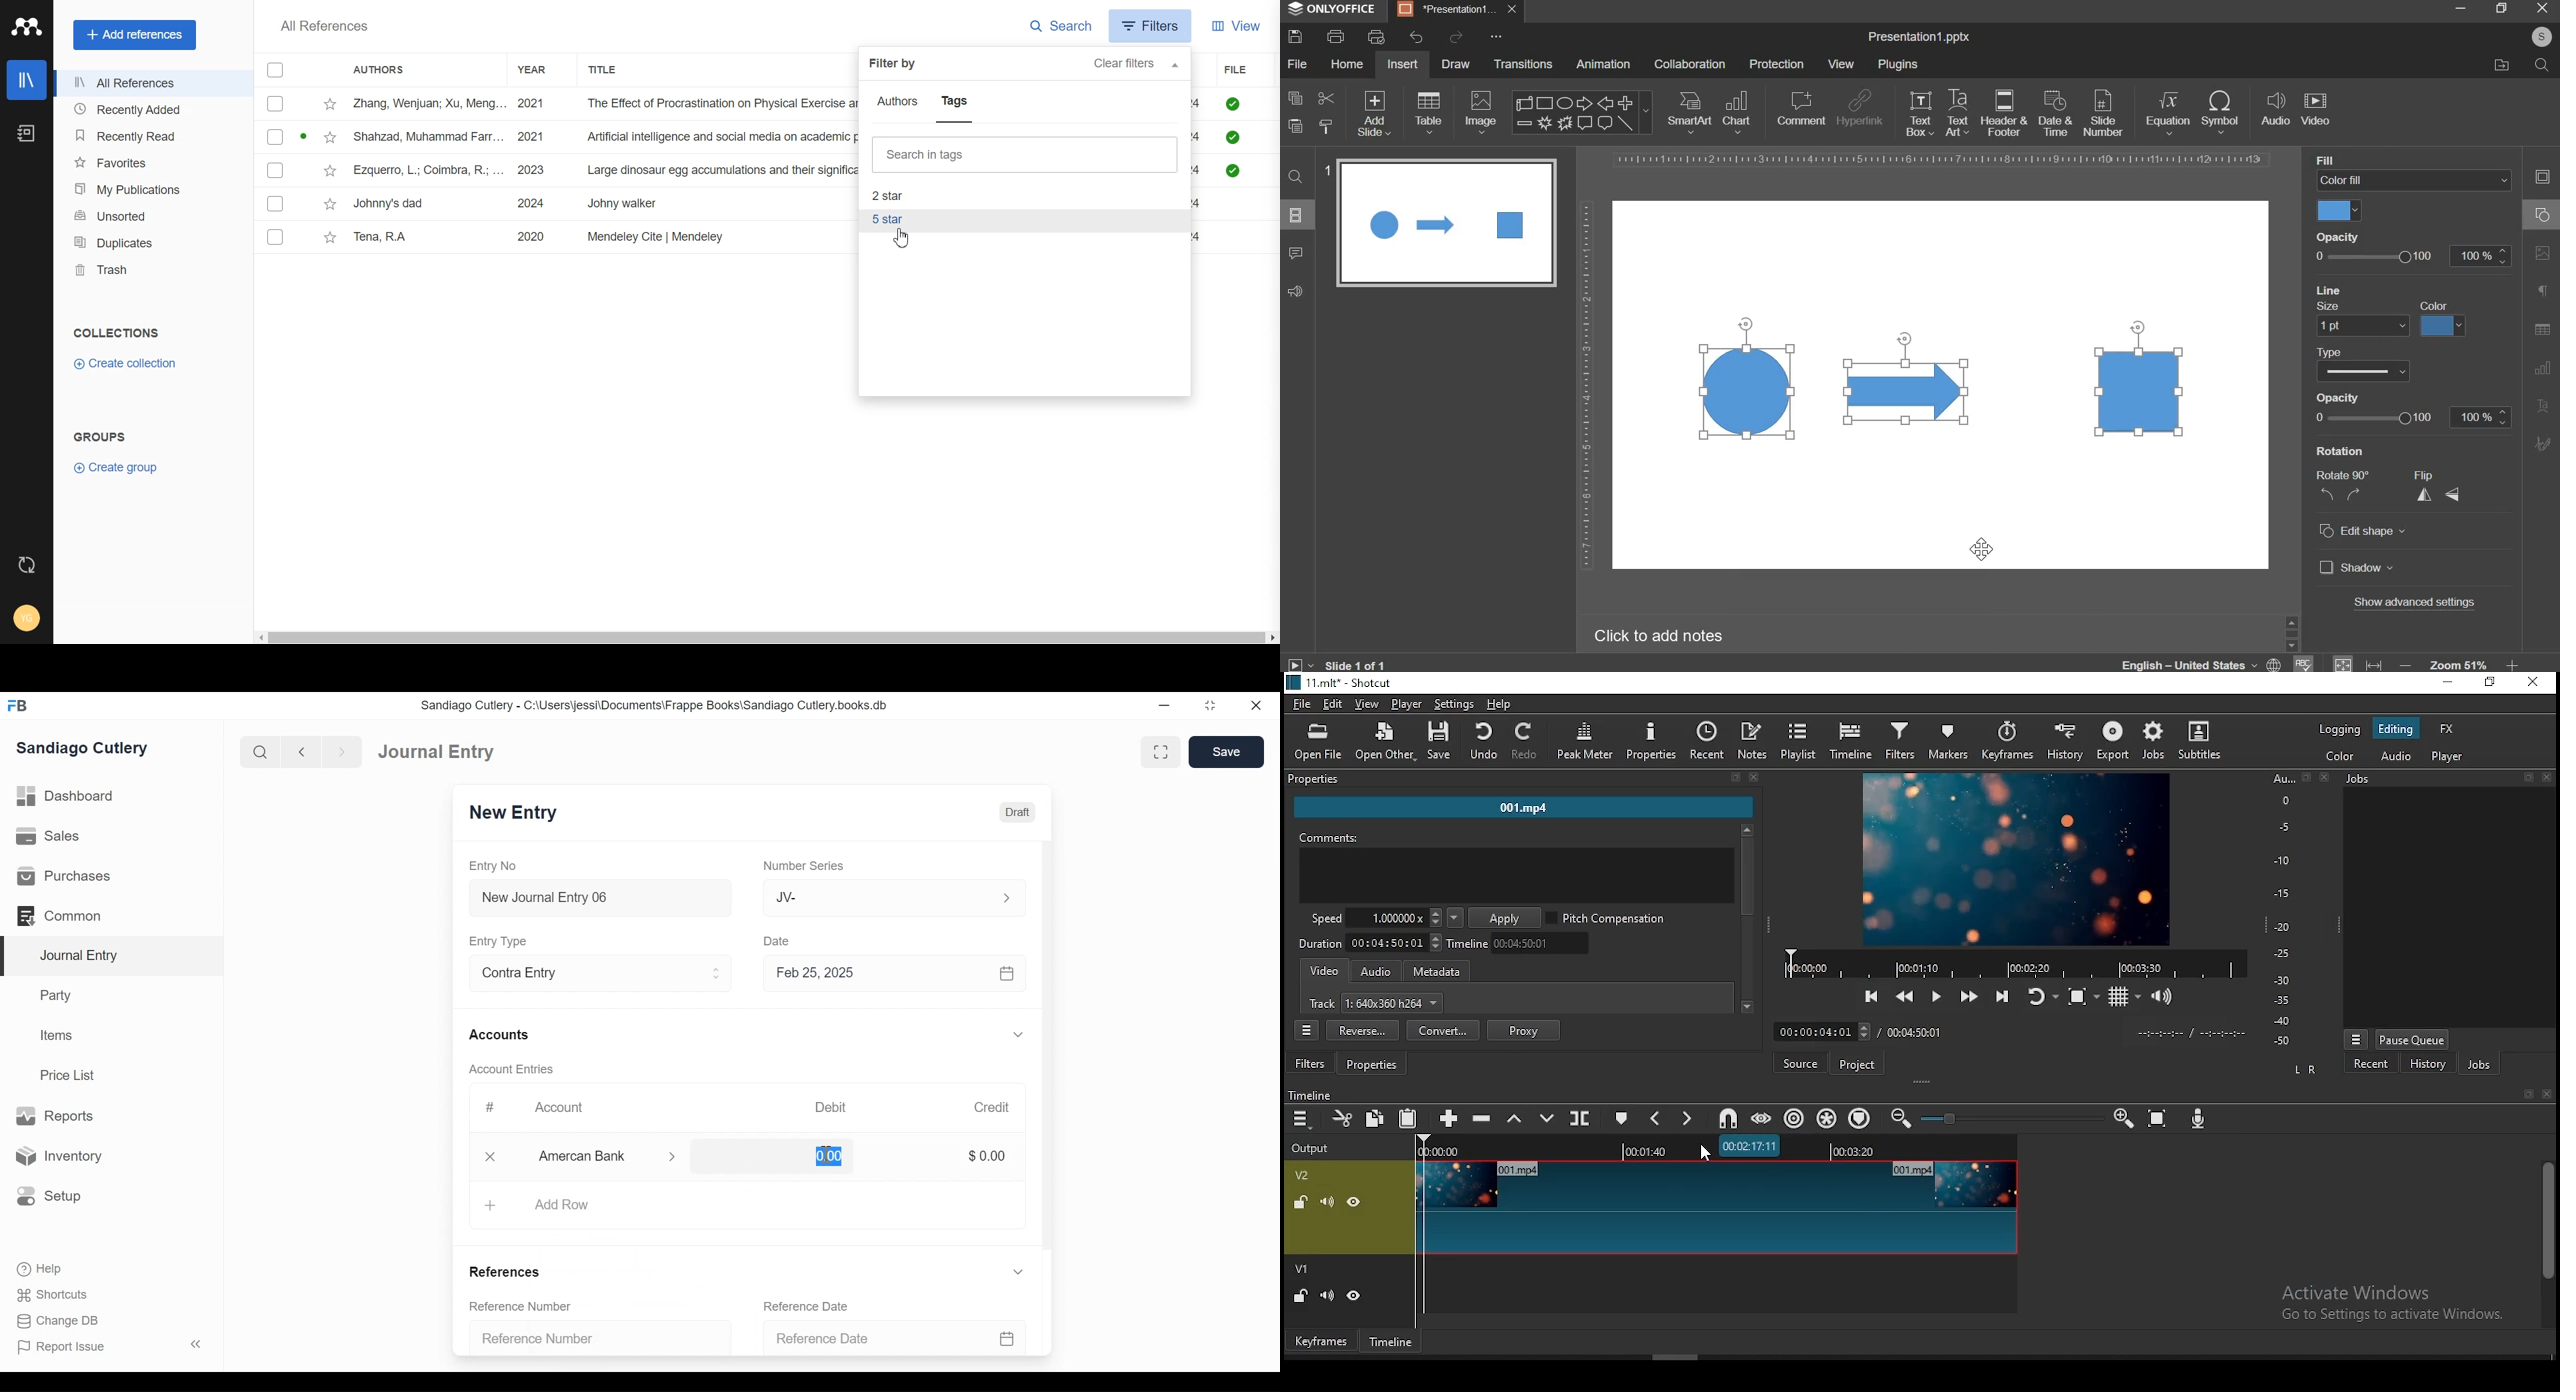 This screenshot has width=2576, height=1400. Describe the element at coordinates (555, 171) in the screenshot. I see `File` at that location.